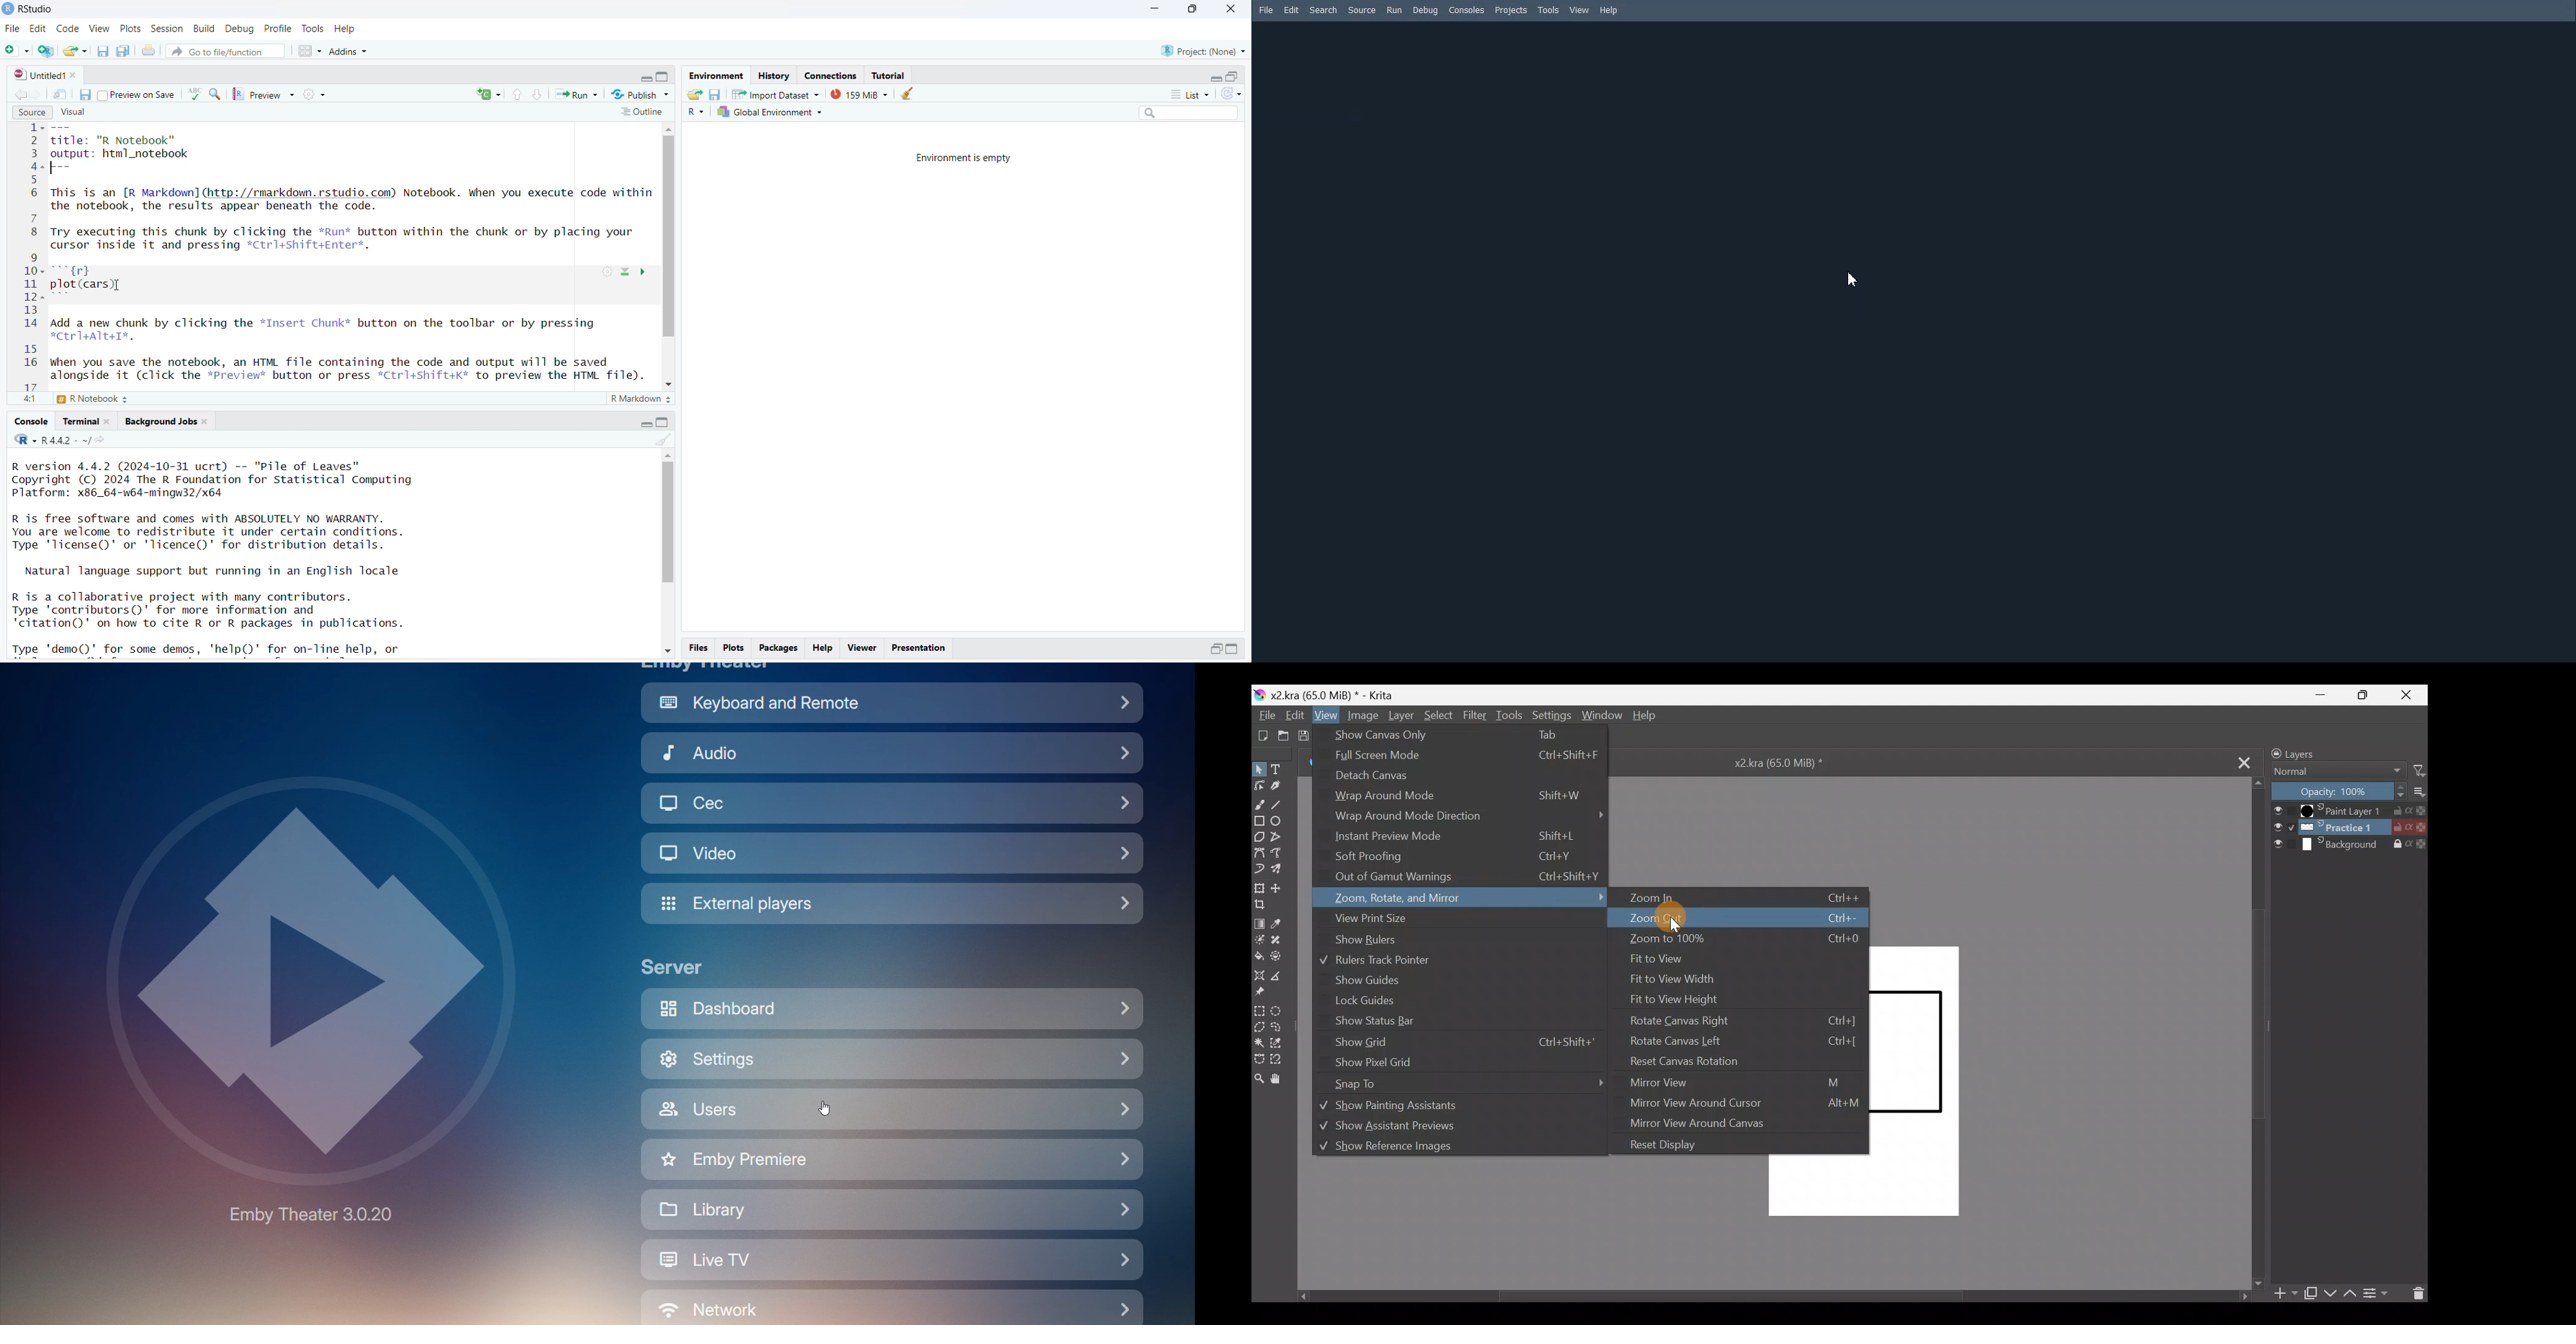  What do you see at coordinates (51, 439) in the screenshot?
I see `R.4.4.2` at bounding box center [51, 439].